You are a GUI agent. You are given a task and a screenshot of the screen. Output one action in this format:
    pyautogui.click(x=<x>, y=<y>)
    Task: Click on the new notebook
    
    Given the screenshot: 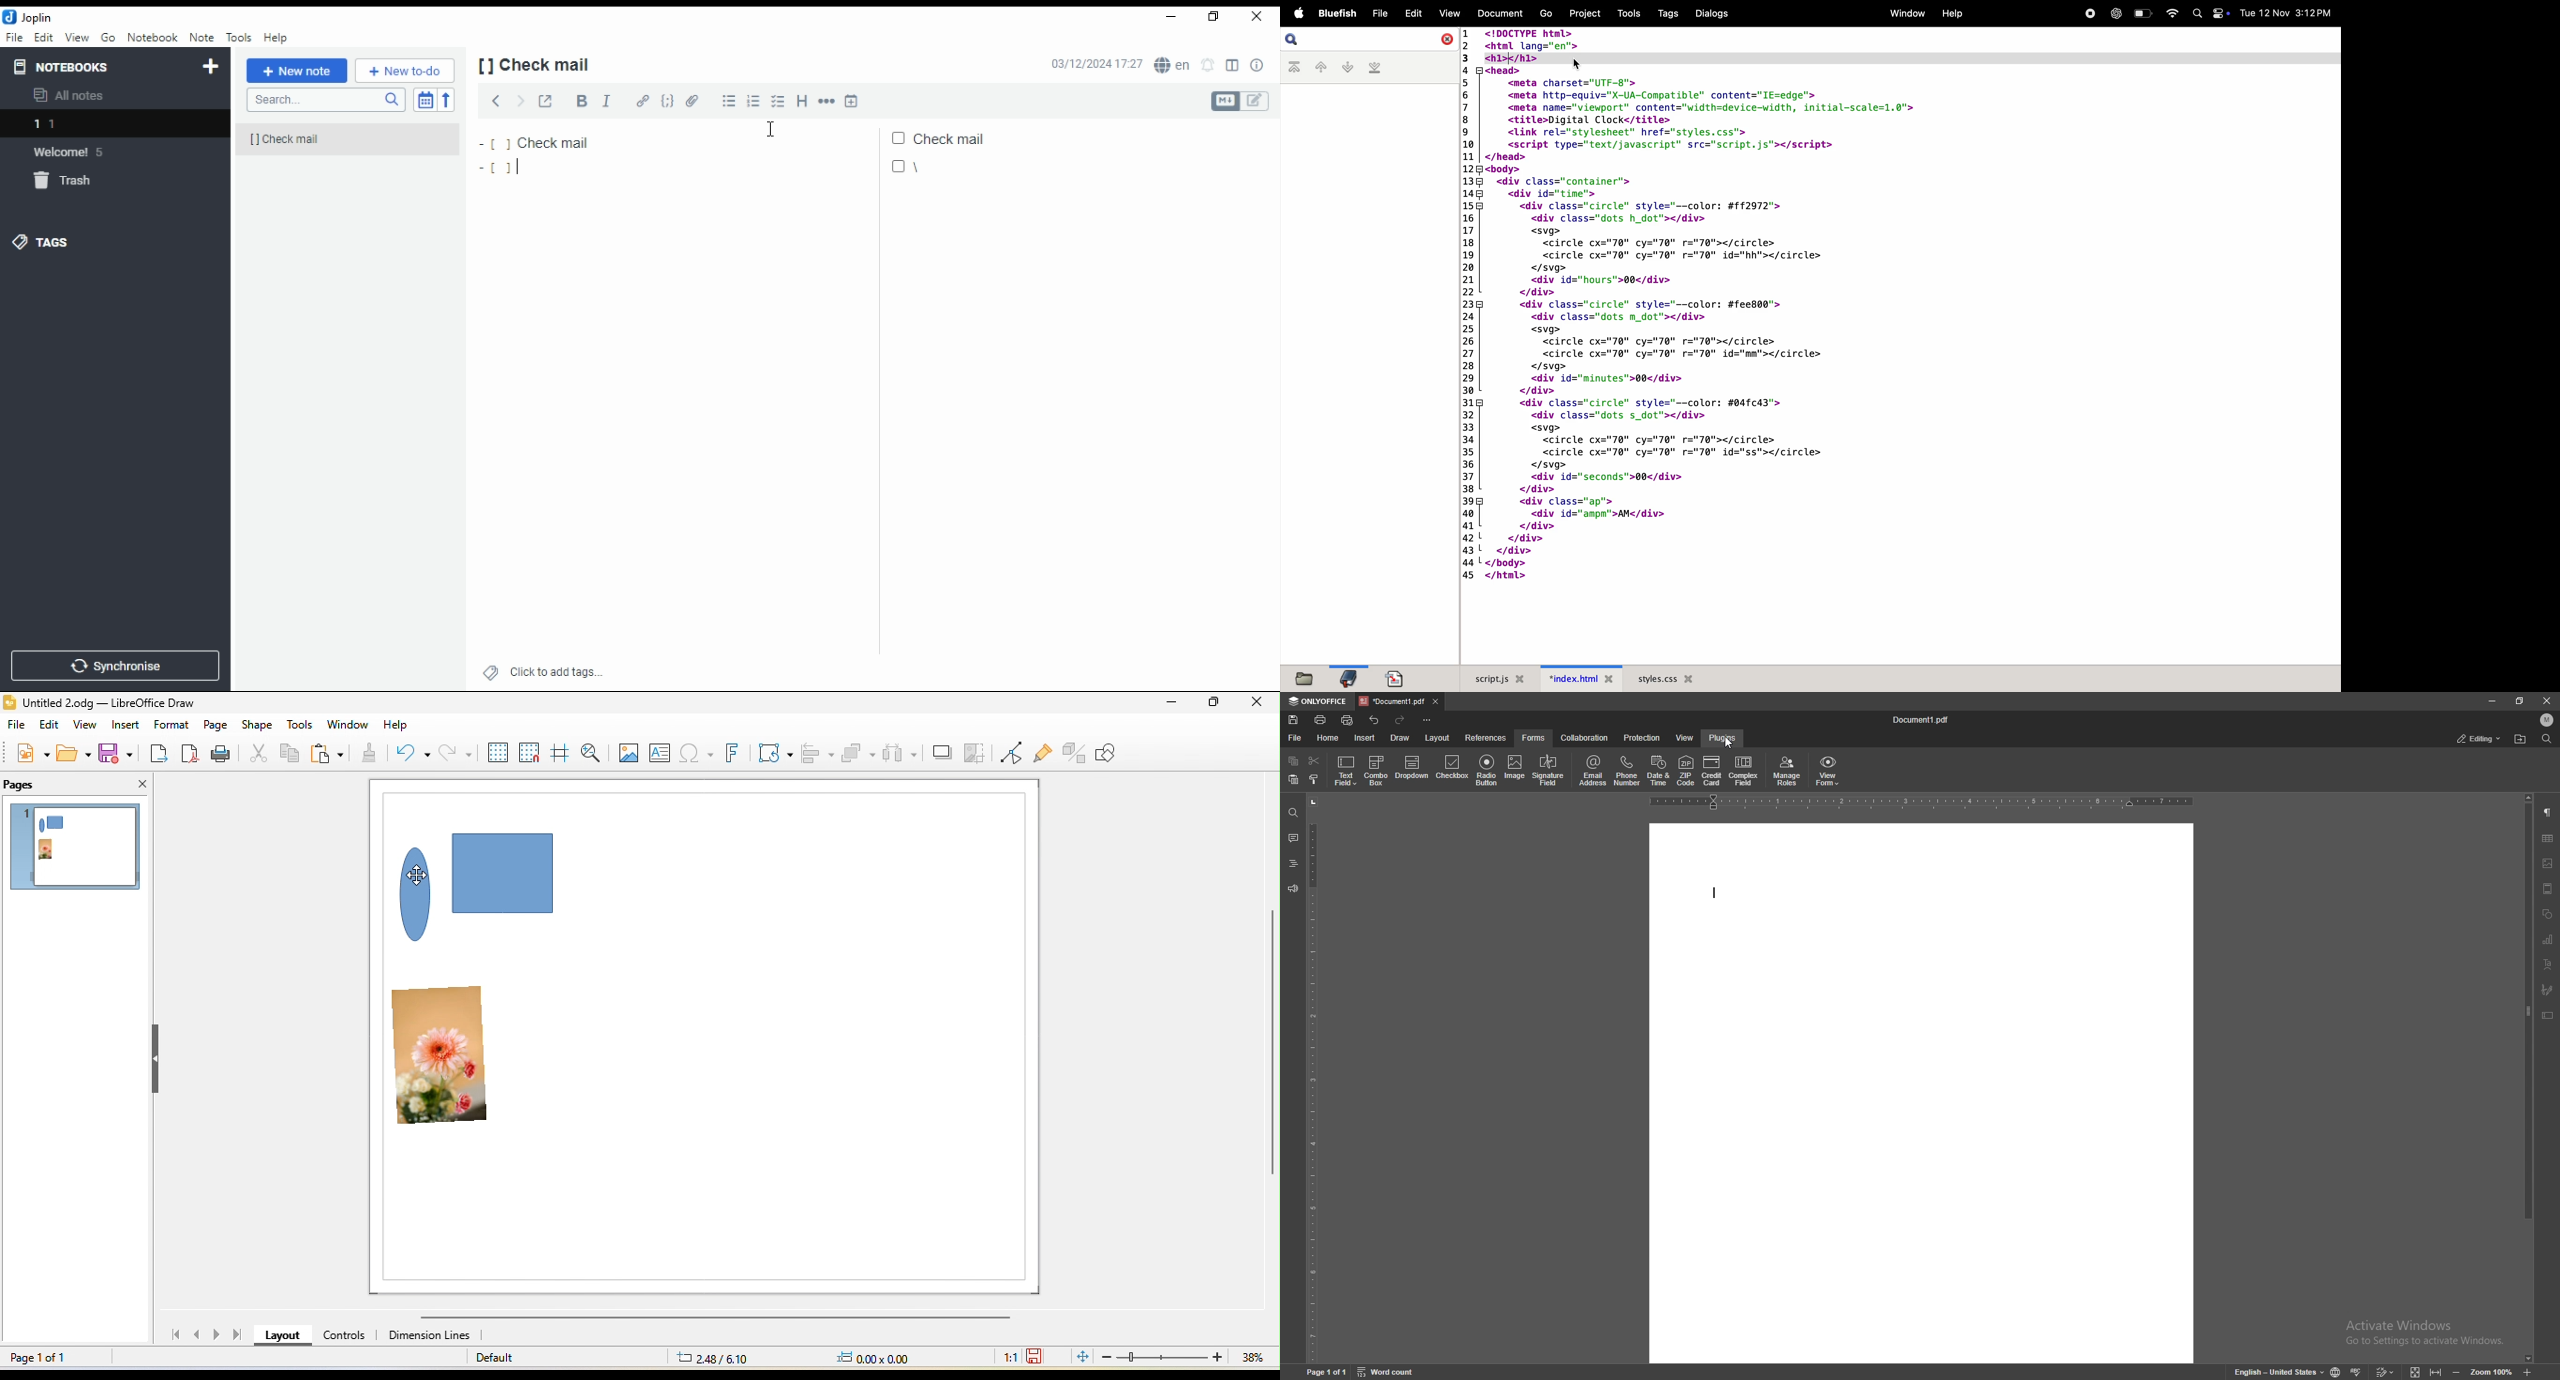 What is the action you would take?
    pyautogui.click(x=212, y=67)
    